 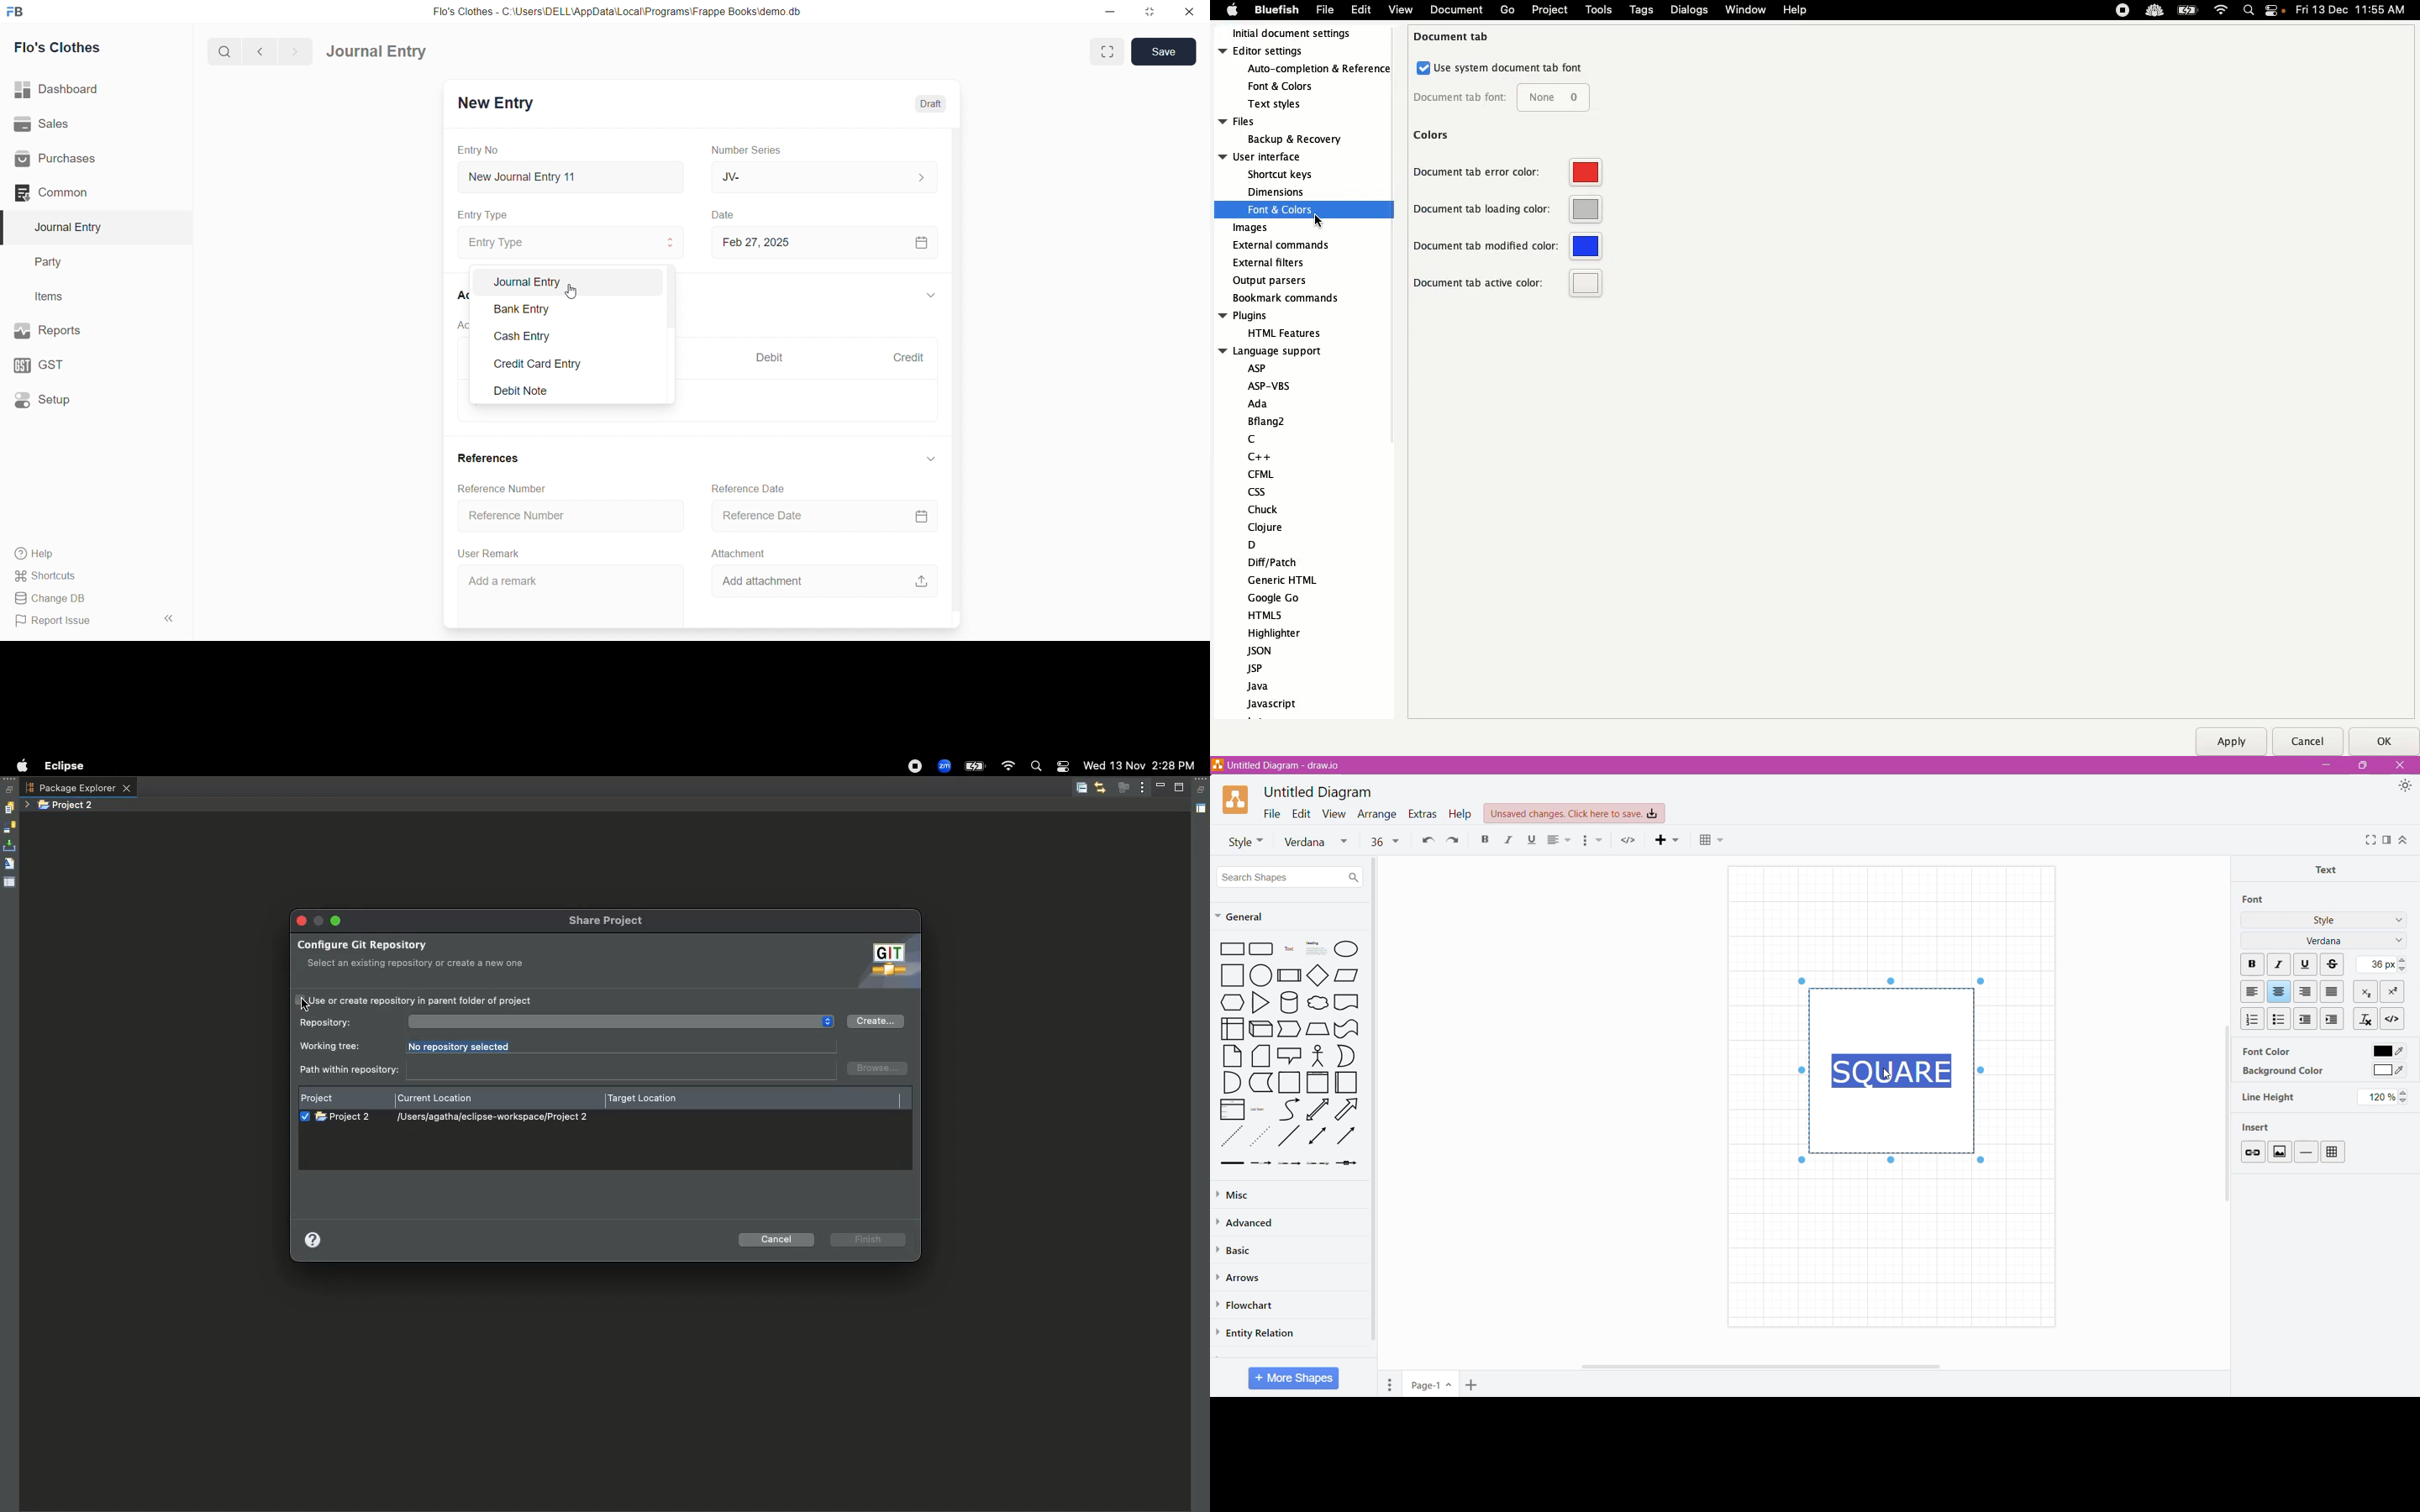 I want to click on Fit window, so click(x=1105, y=52).